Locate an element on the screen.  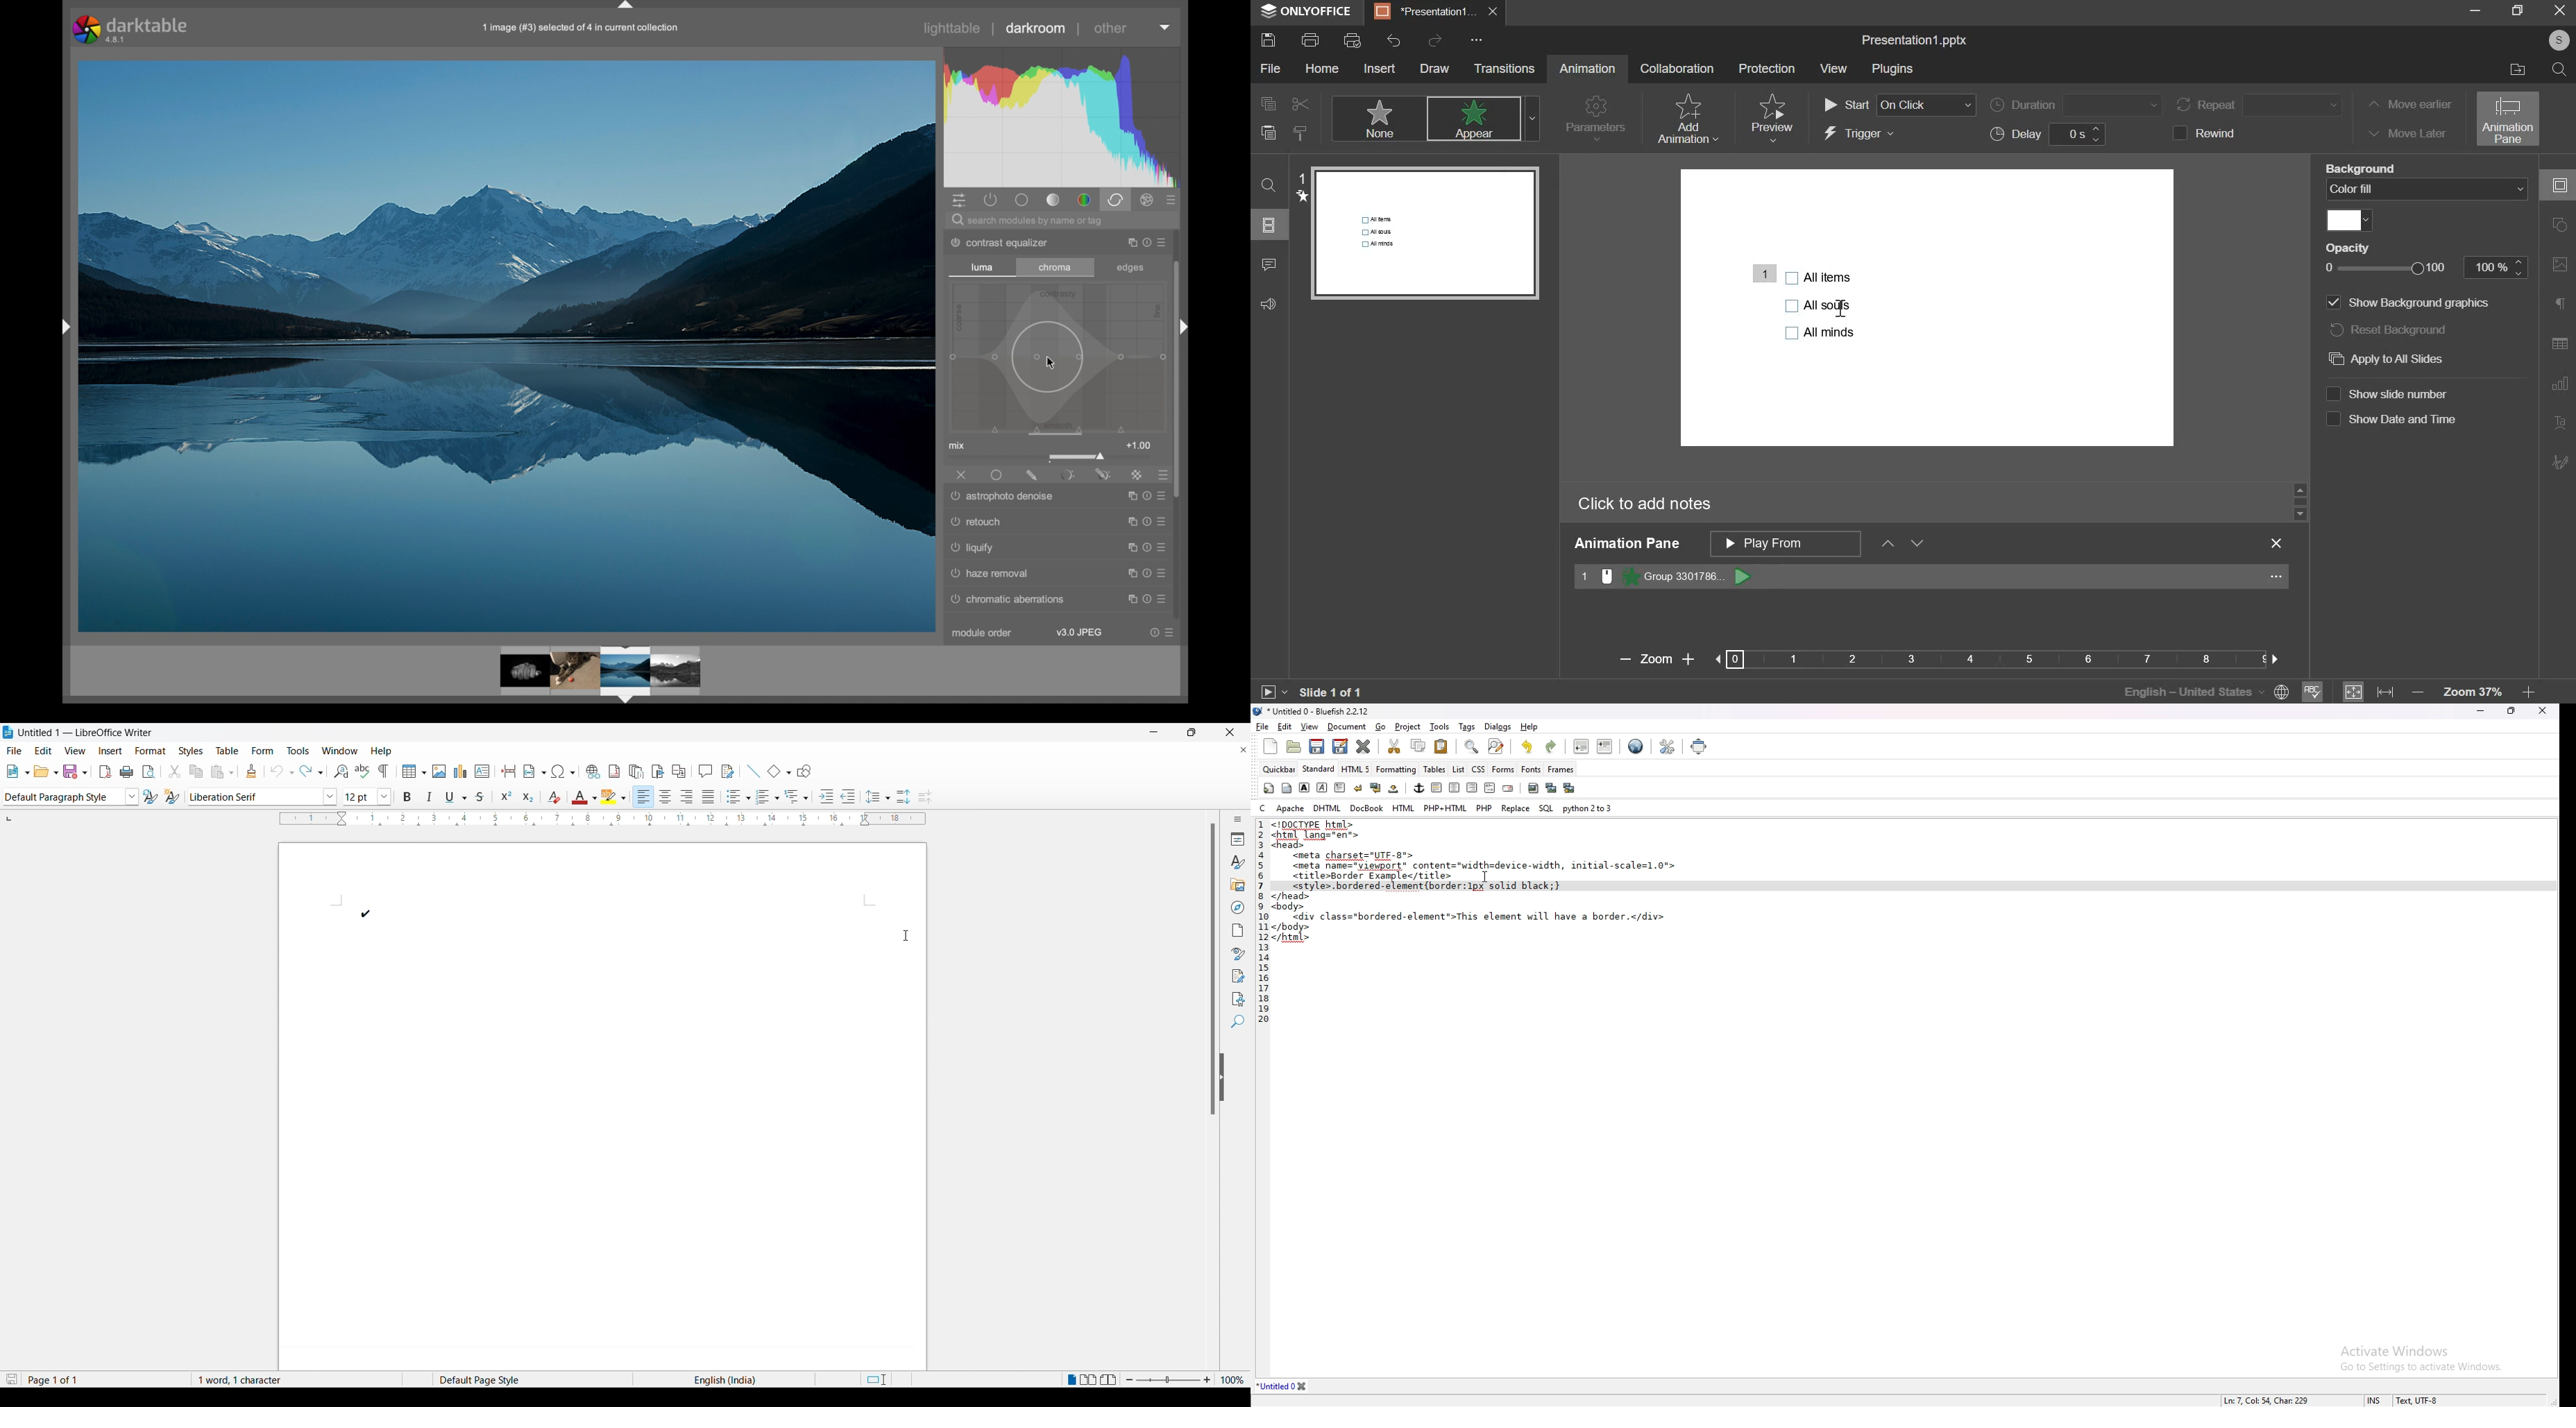
exit is located at coordinates (1492, 11).